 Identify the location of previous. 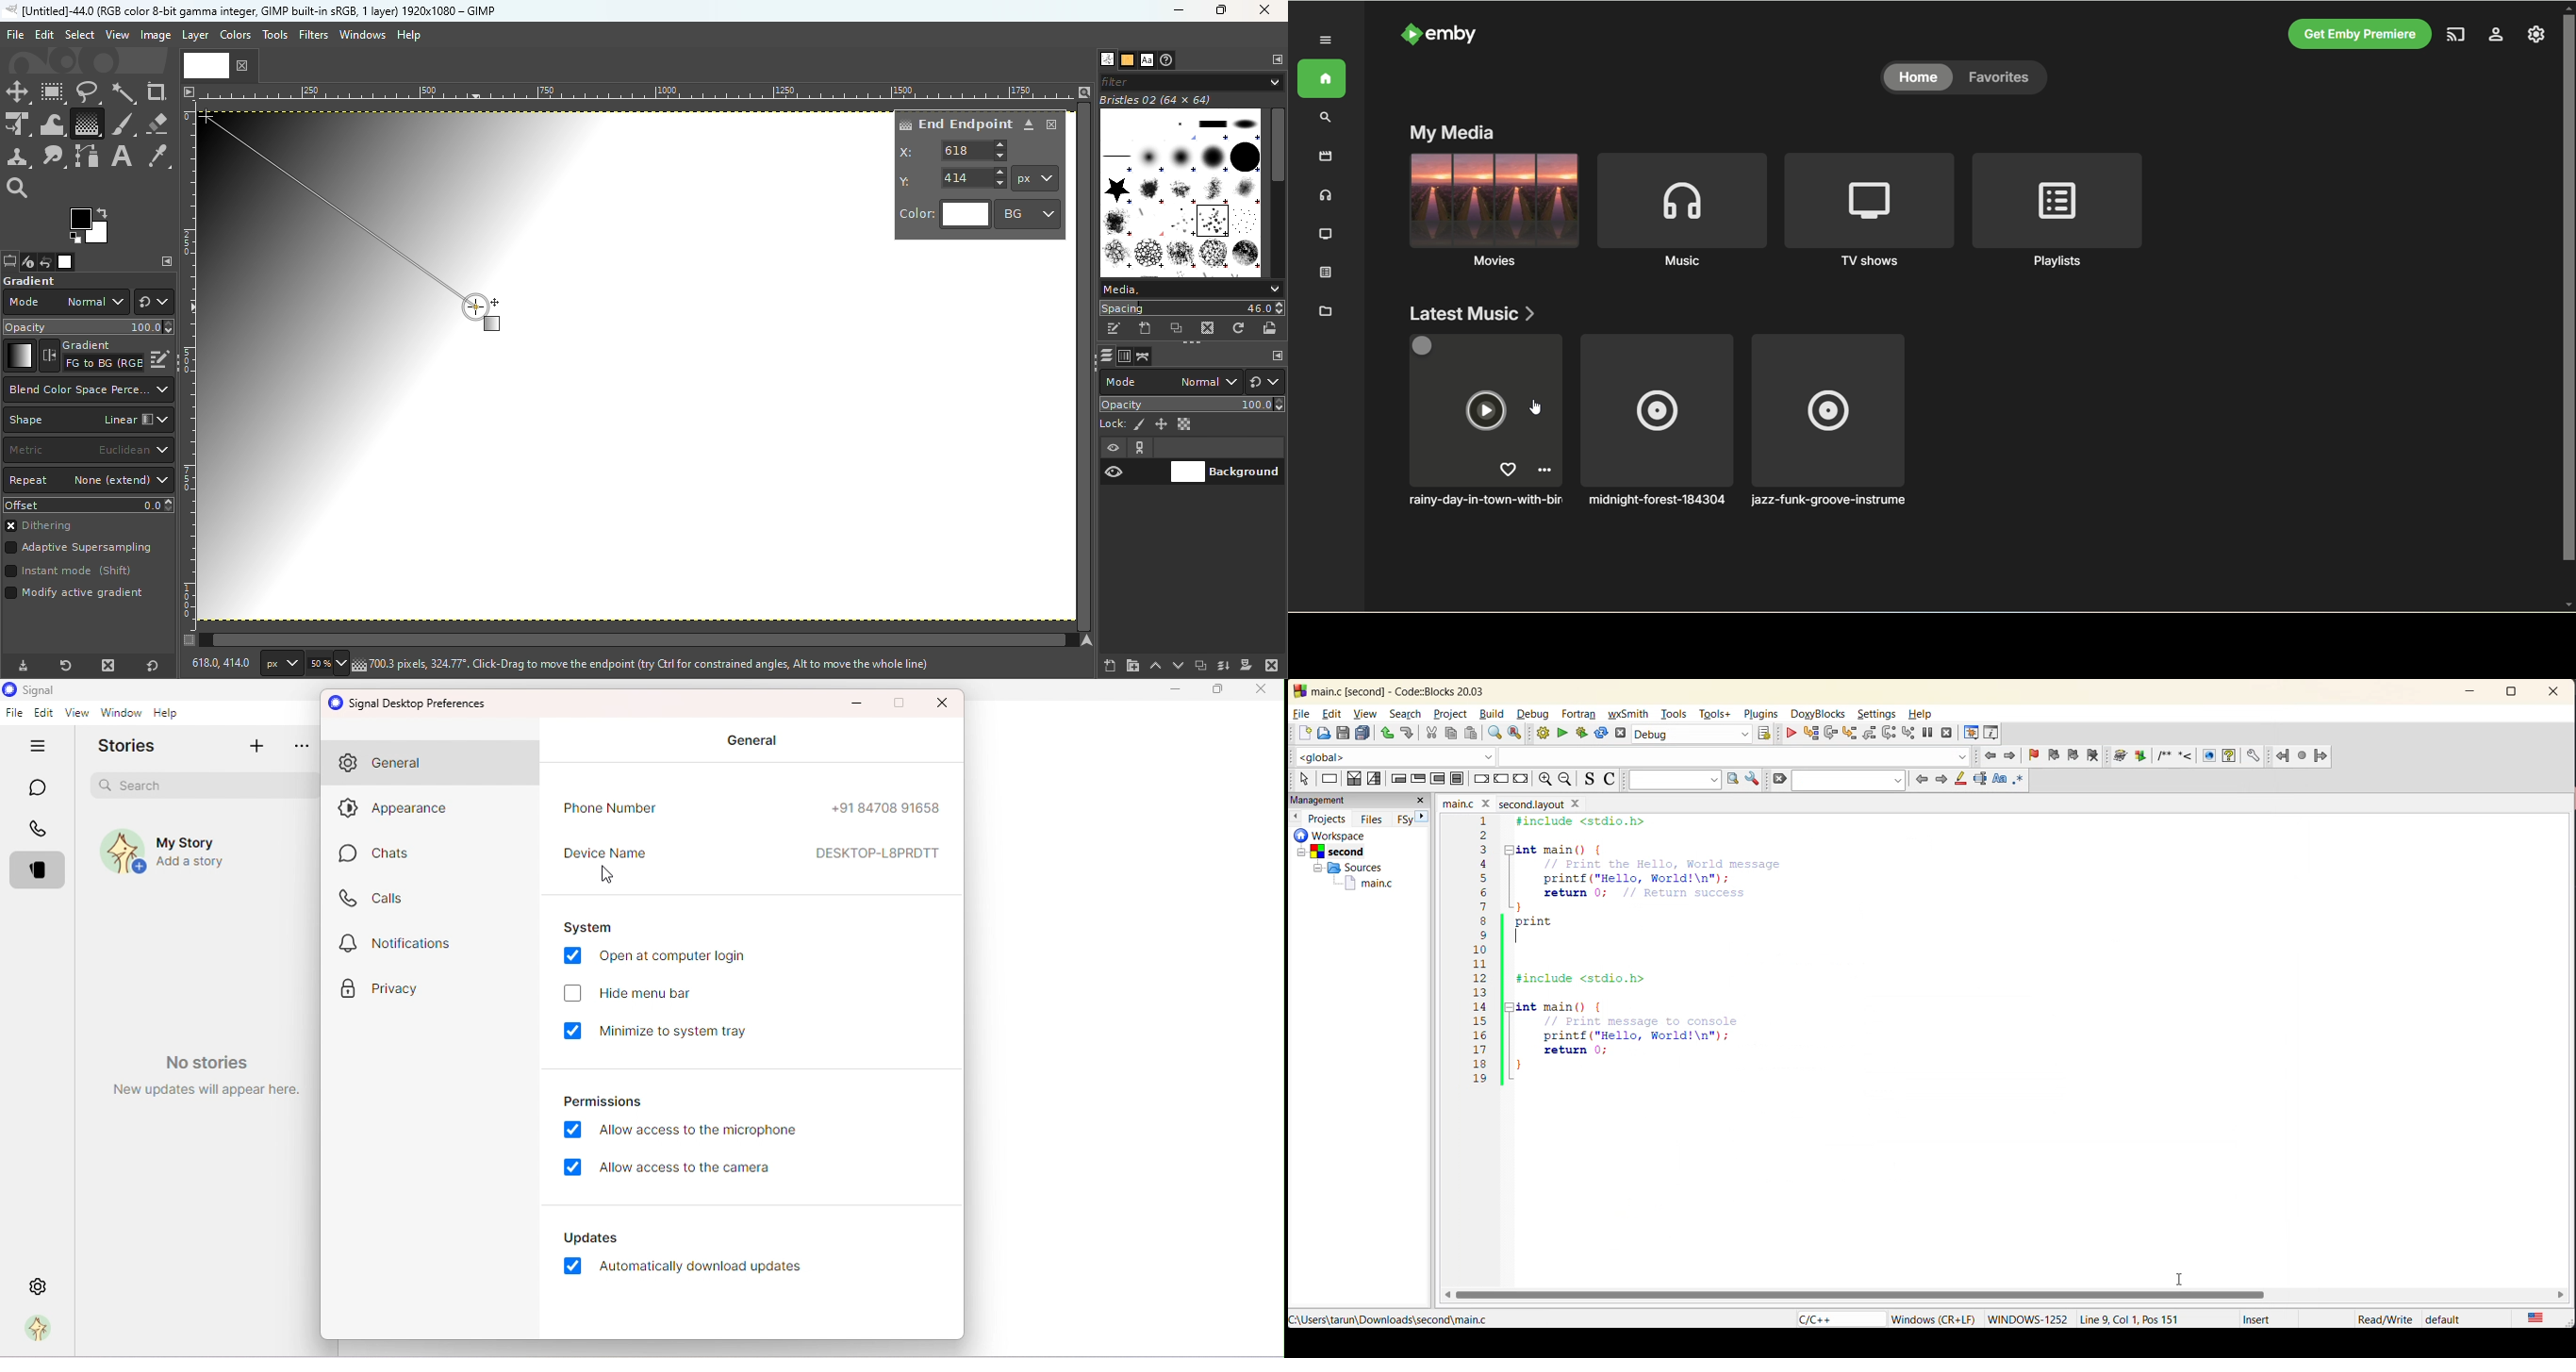
(1918, 779).